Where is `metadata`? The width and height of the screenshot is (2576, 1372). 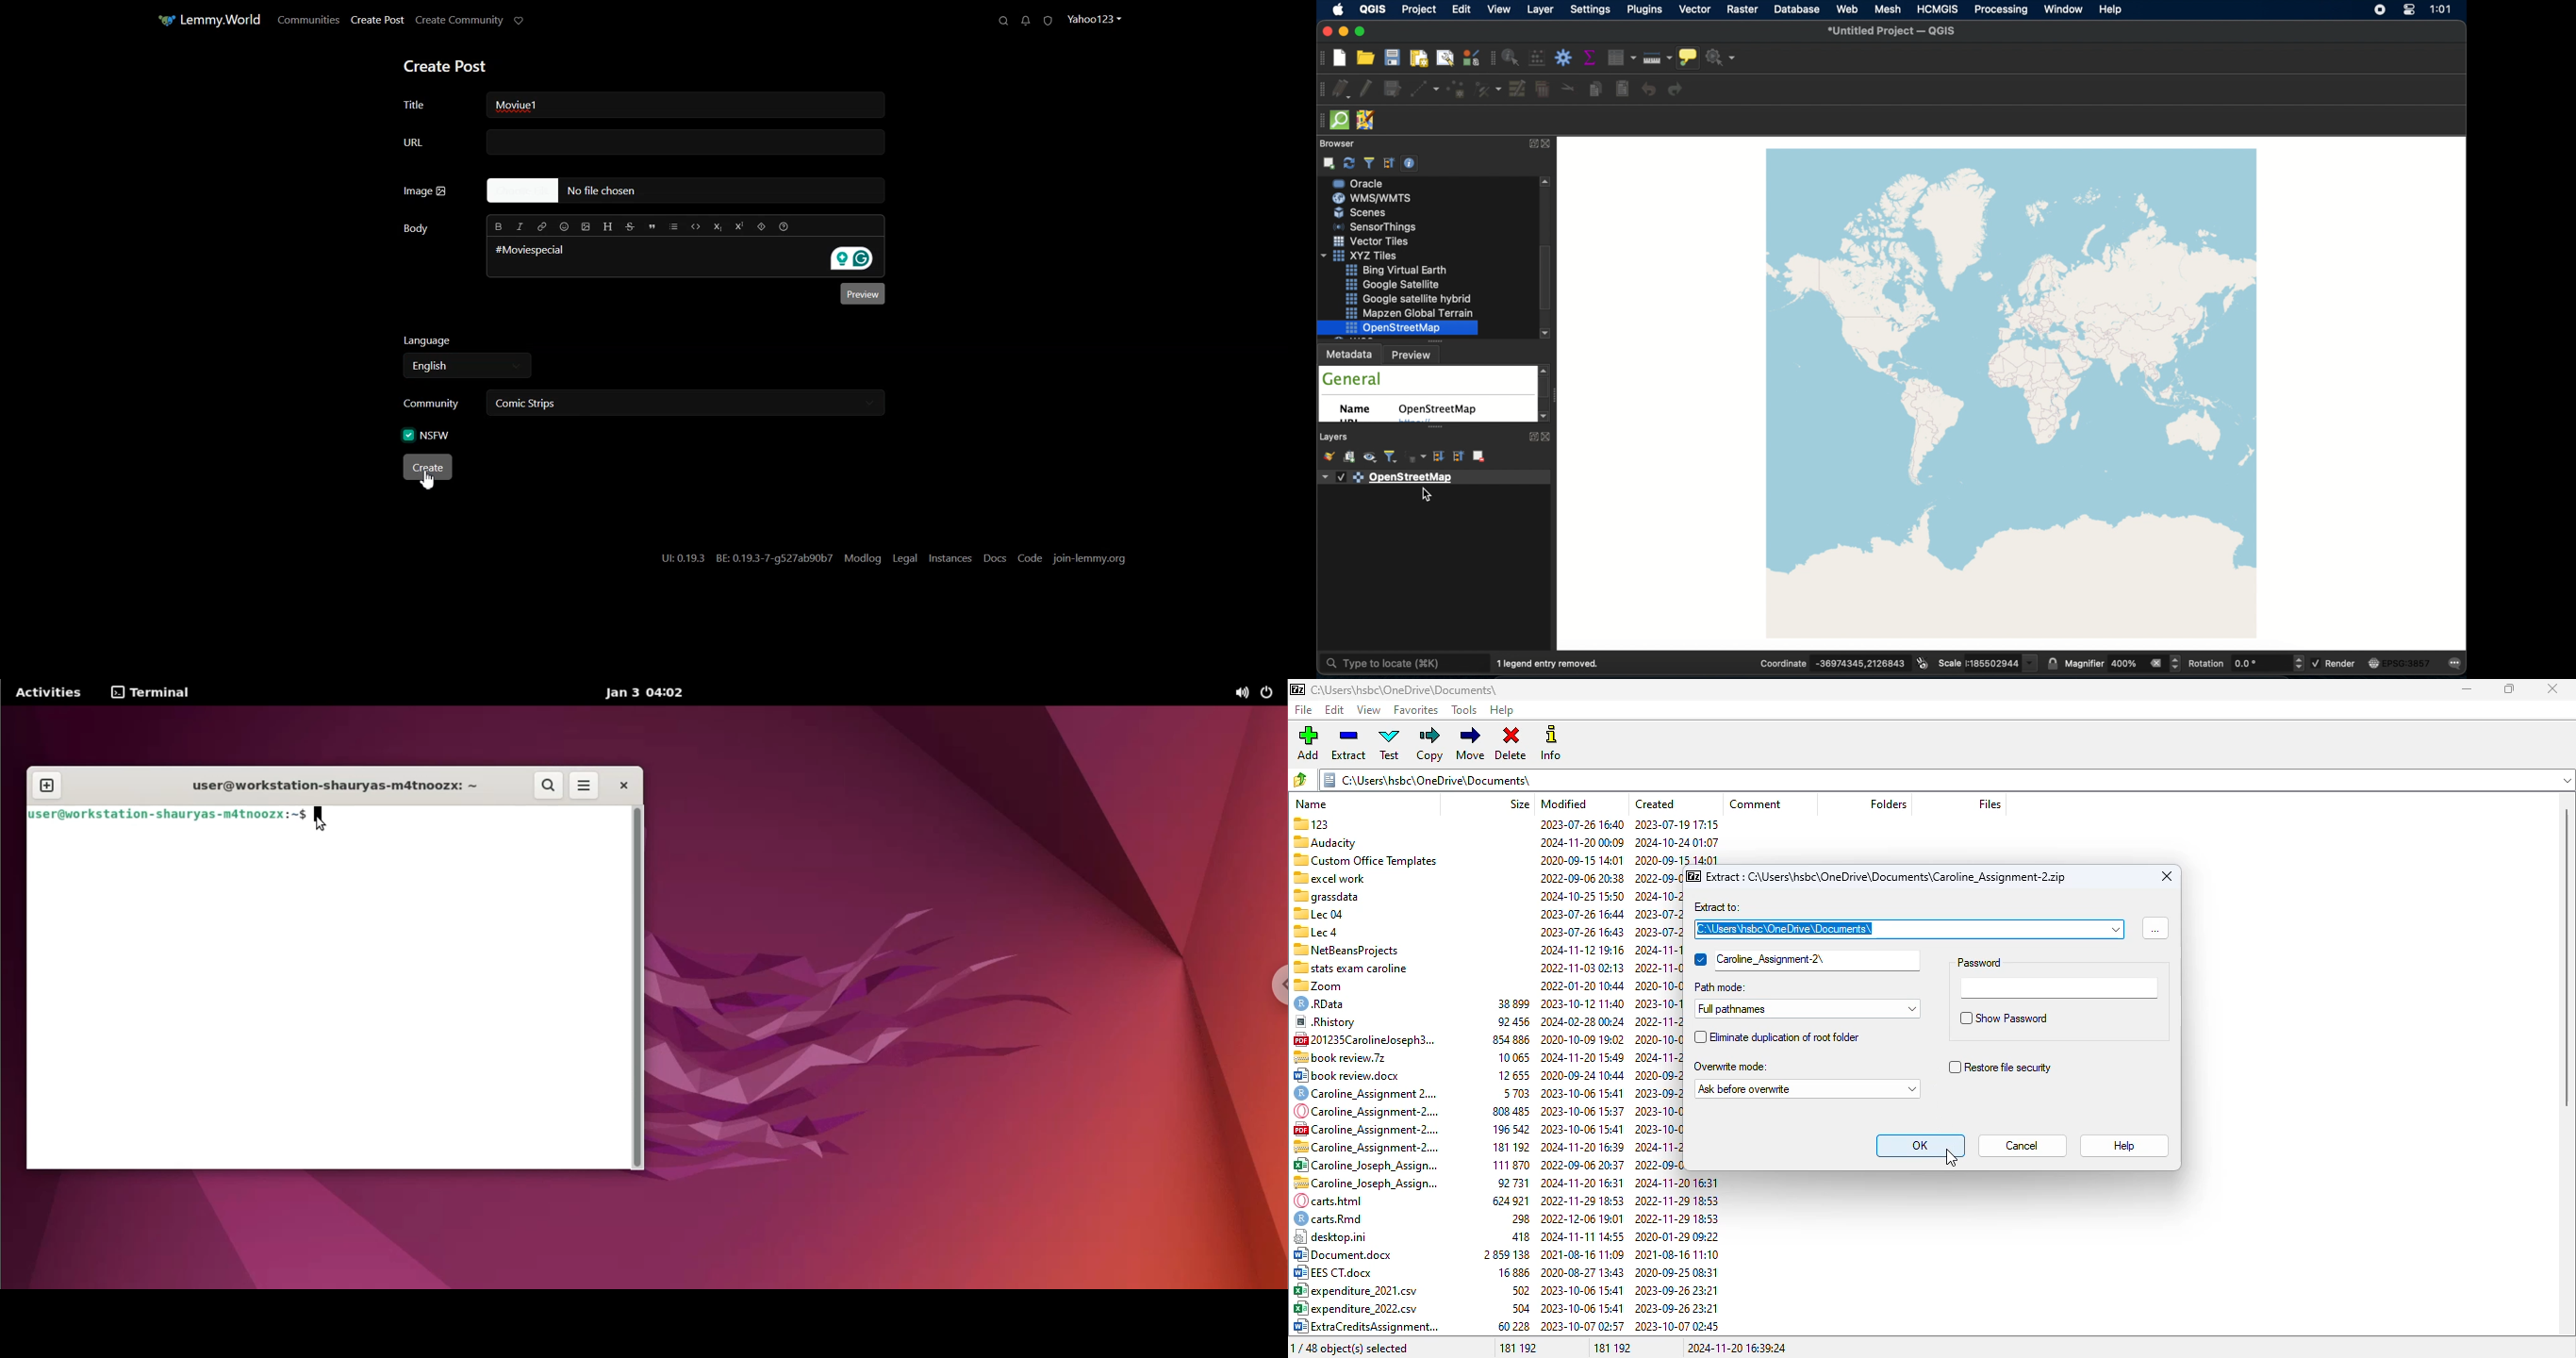
metadata is located at coordinates (1349, 355).